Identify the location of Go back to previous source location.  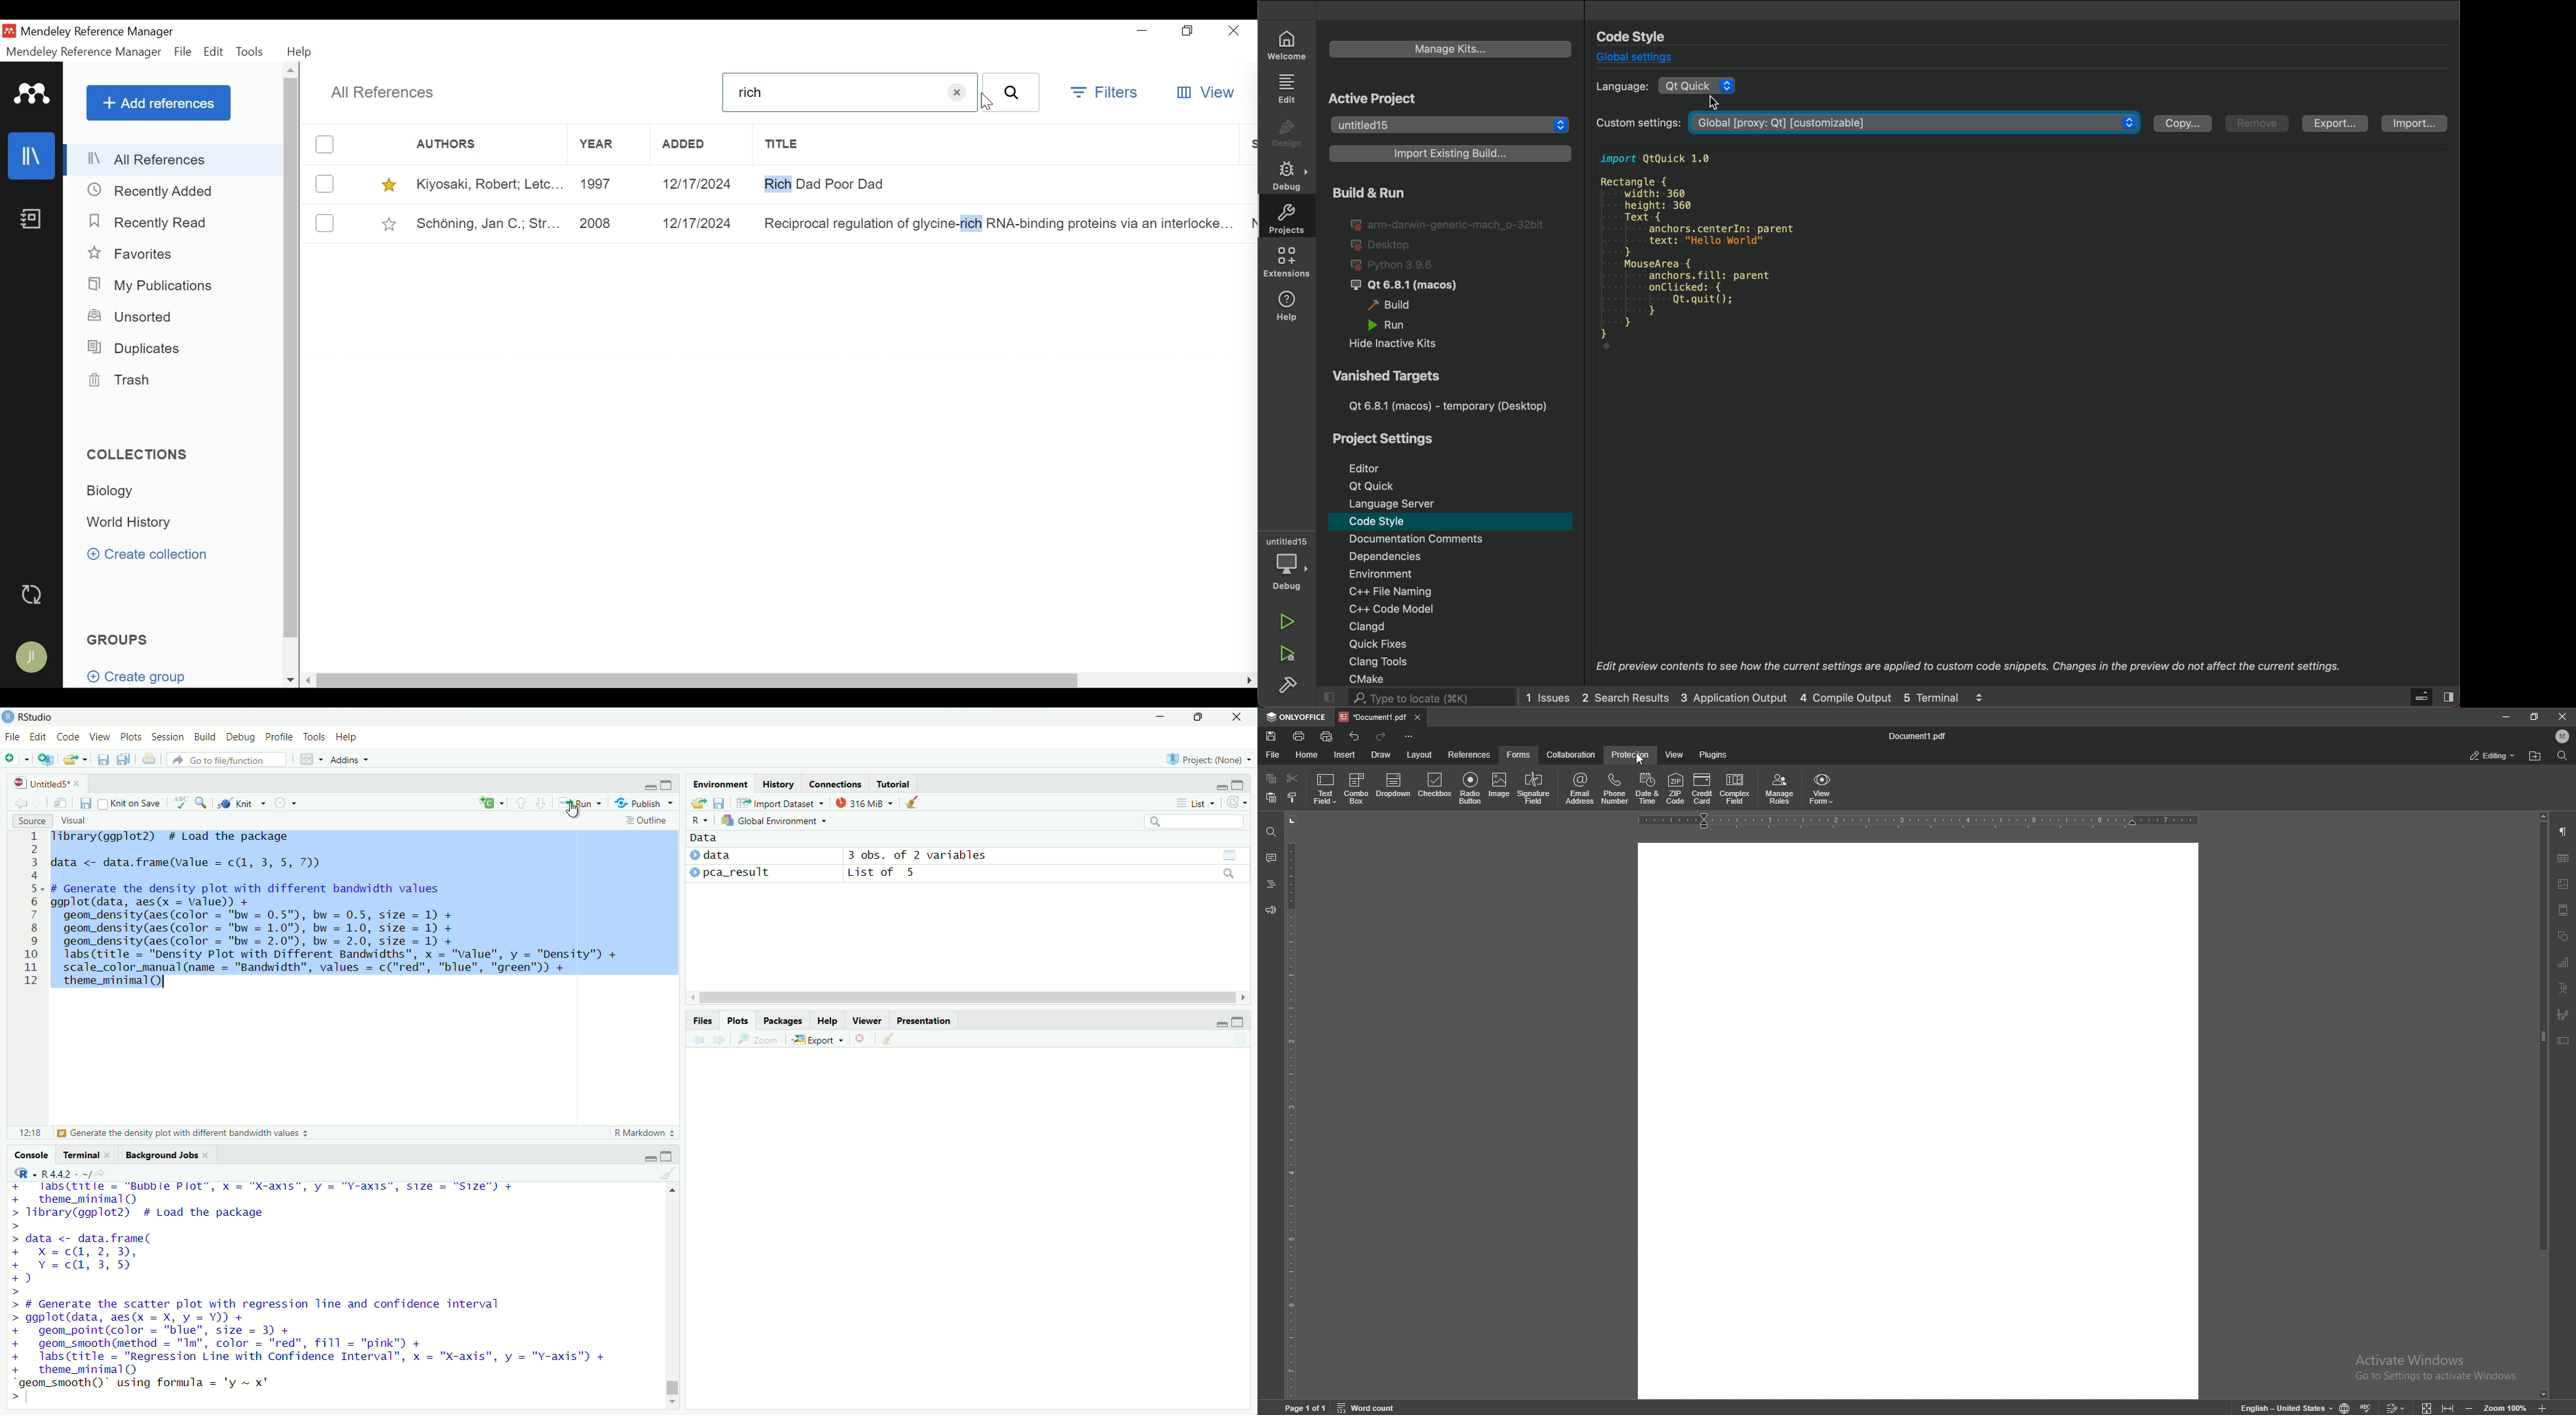
(18, 802).